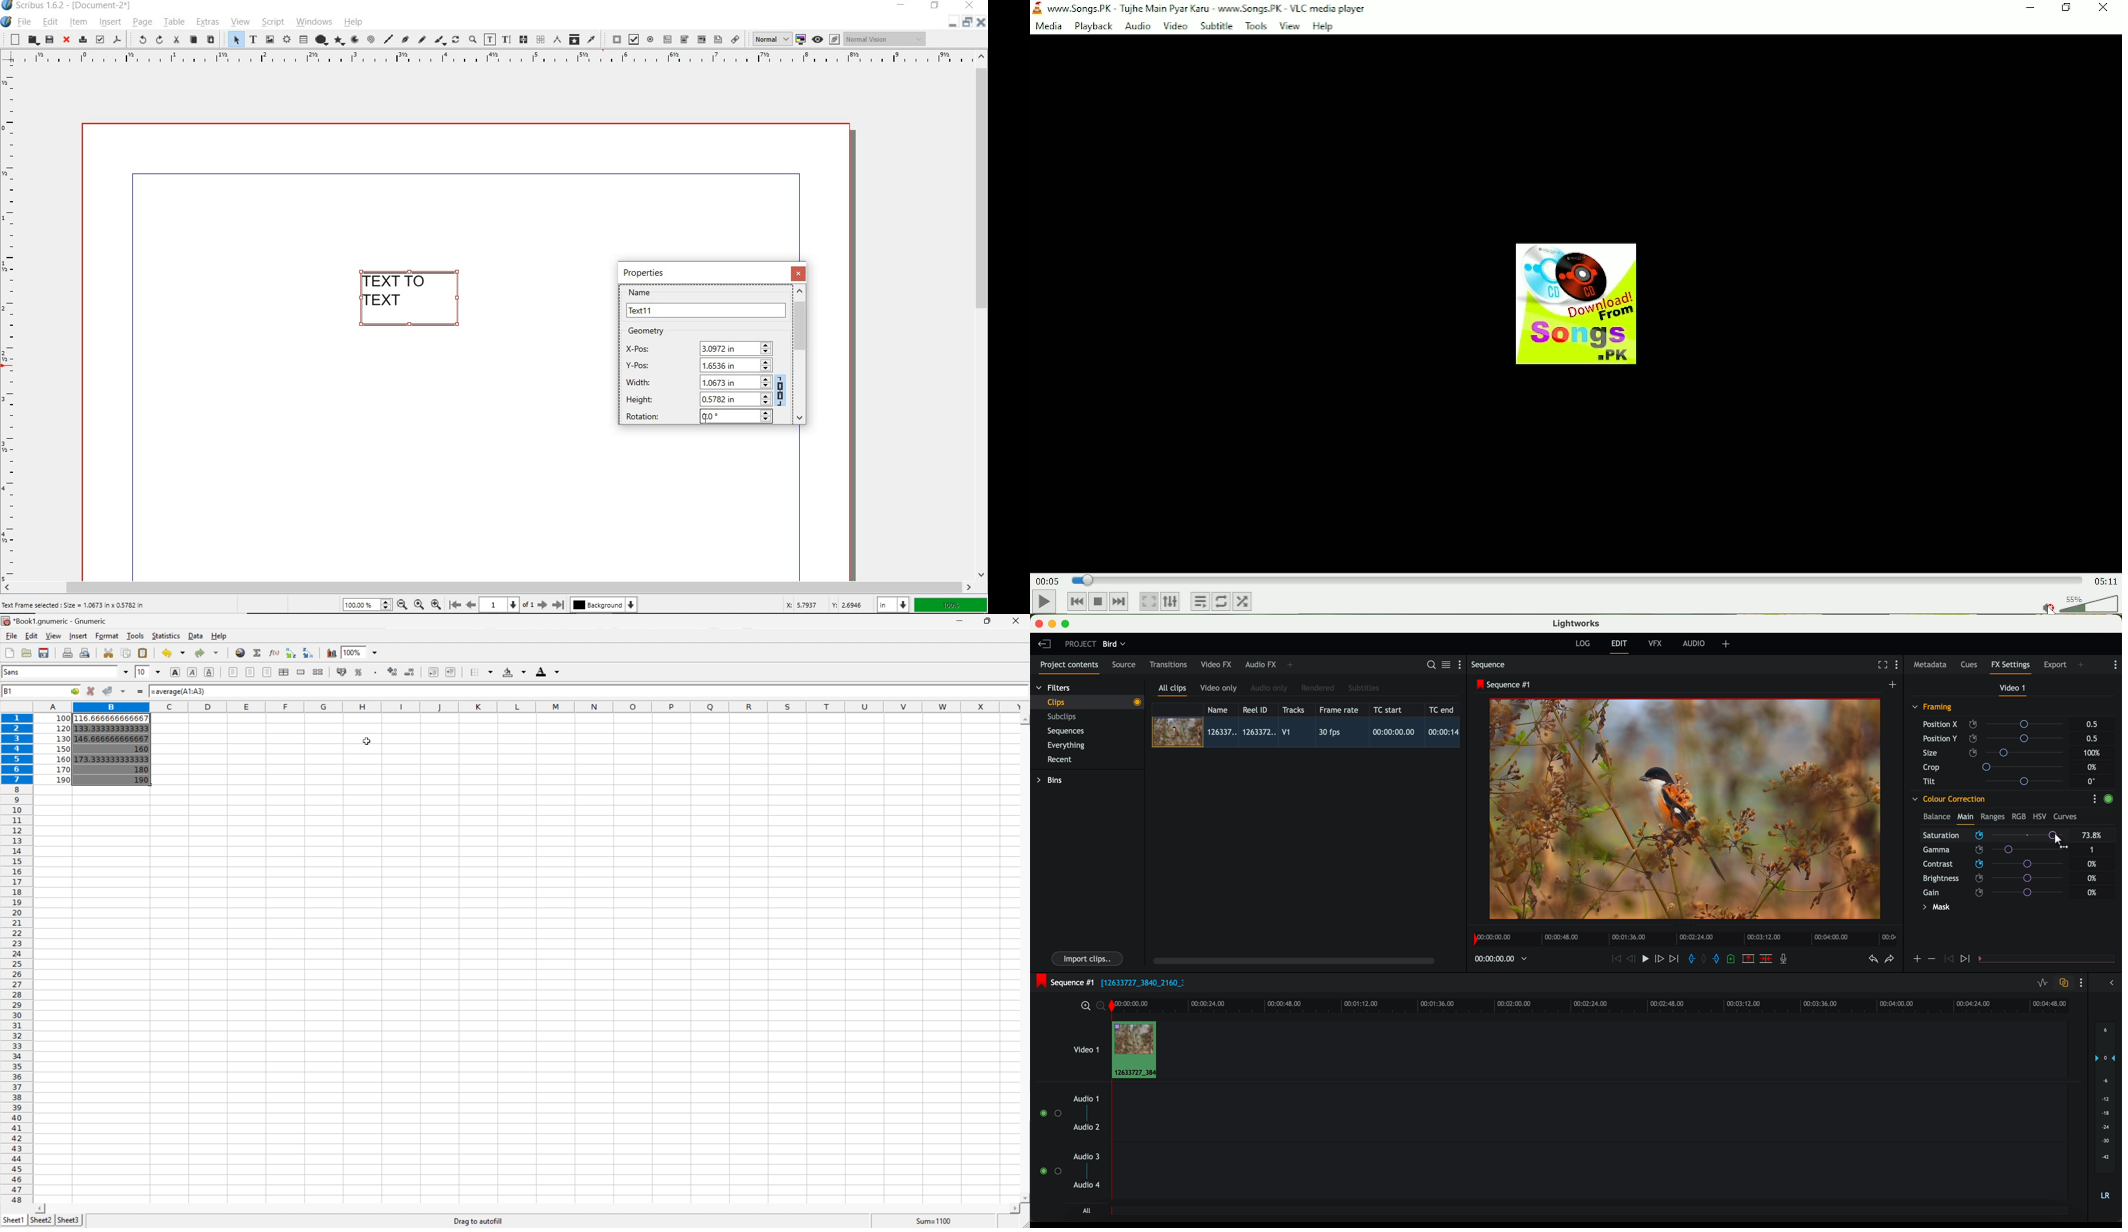 The width and height of the screenshot is (2128, 1232). I want to click on move to previous, so click(470, 605).